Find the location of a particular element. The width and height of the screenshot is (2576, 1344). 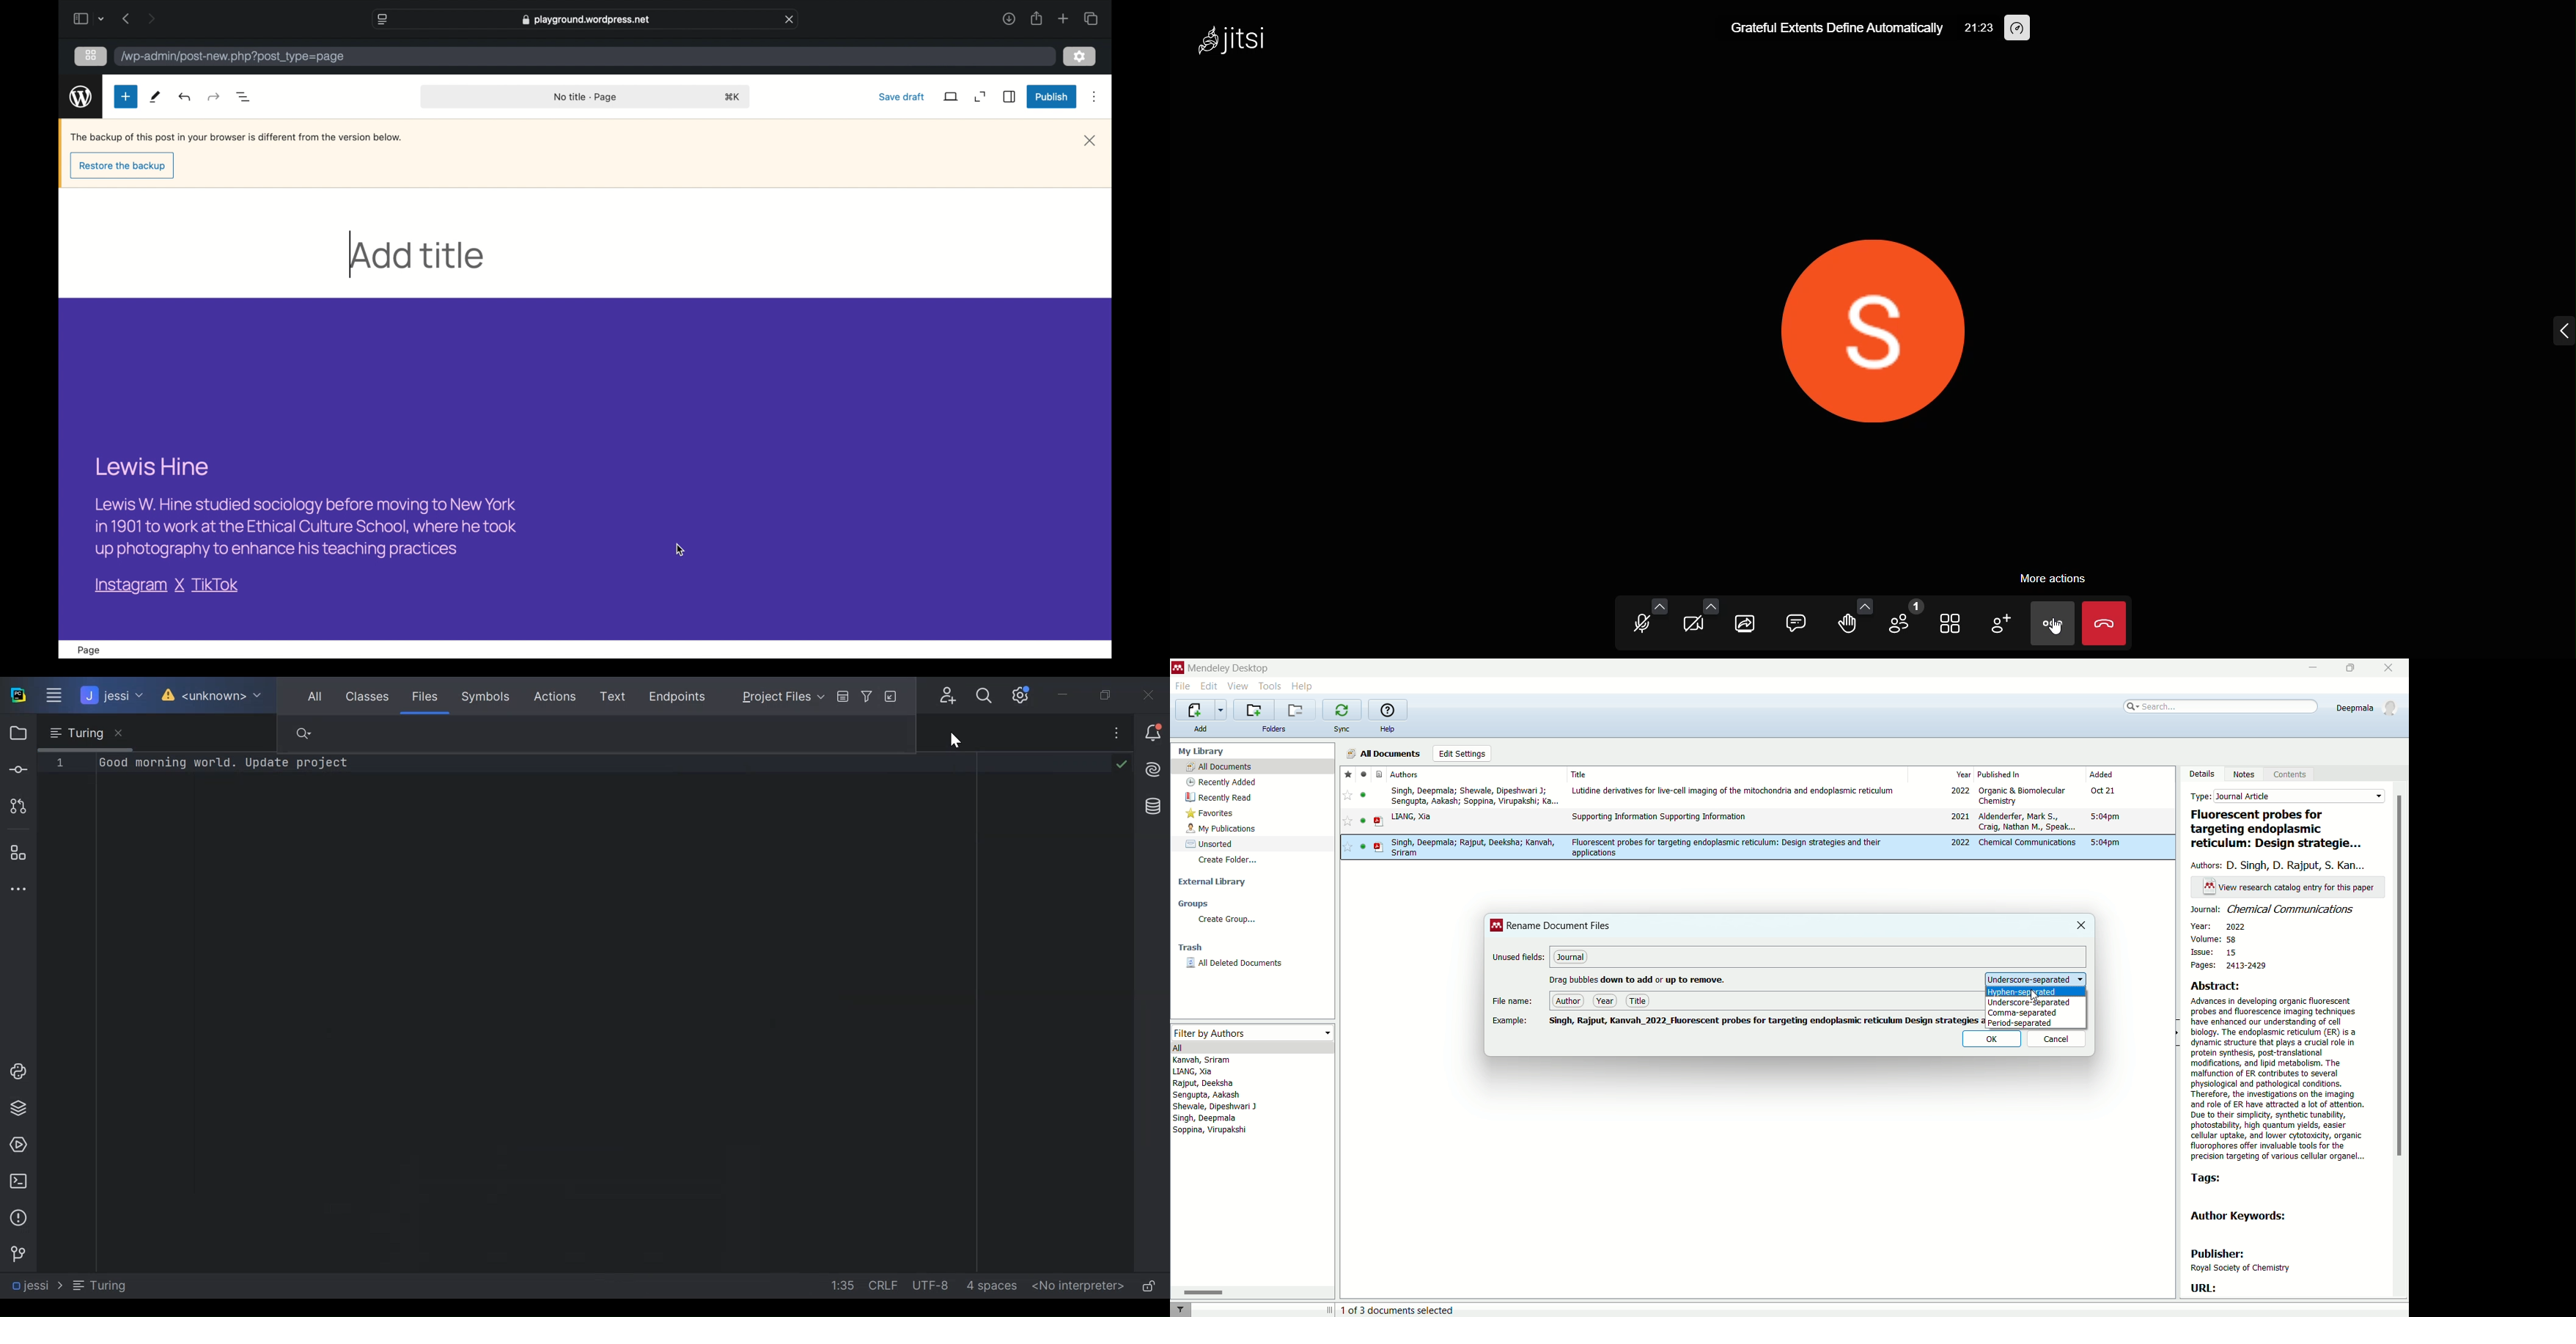

5:04pm is located at coordinates (2105, 842).